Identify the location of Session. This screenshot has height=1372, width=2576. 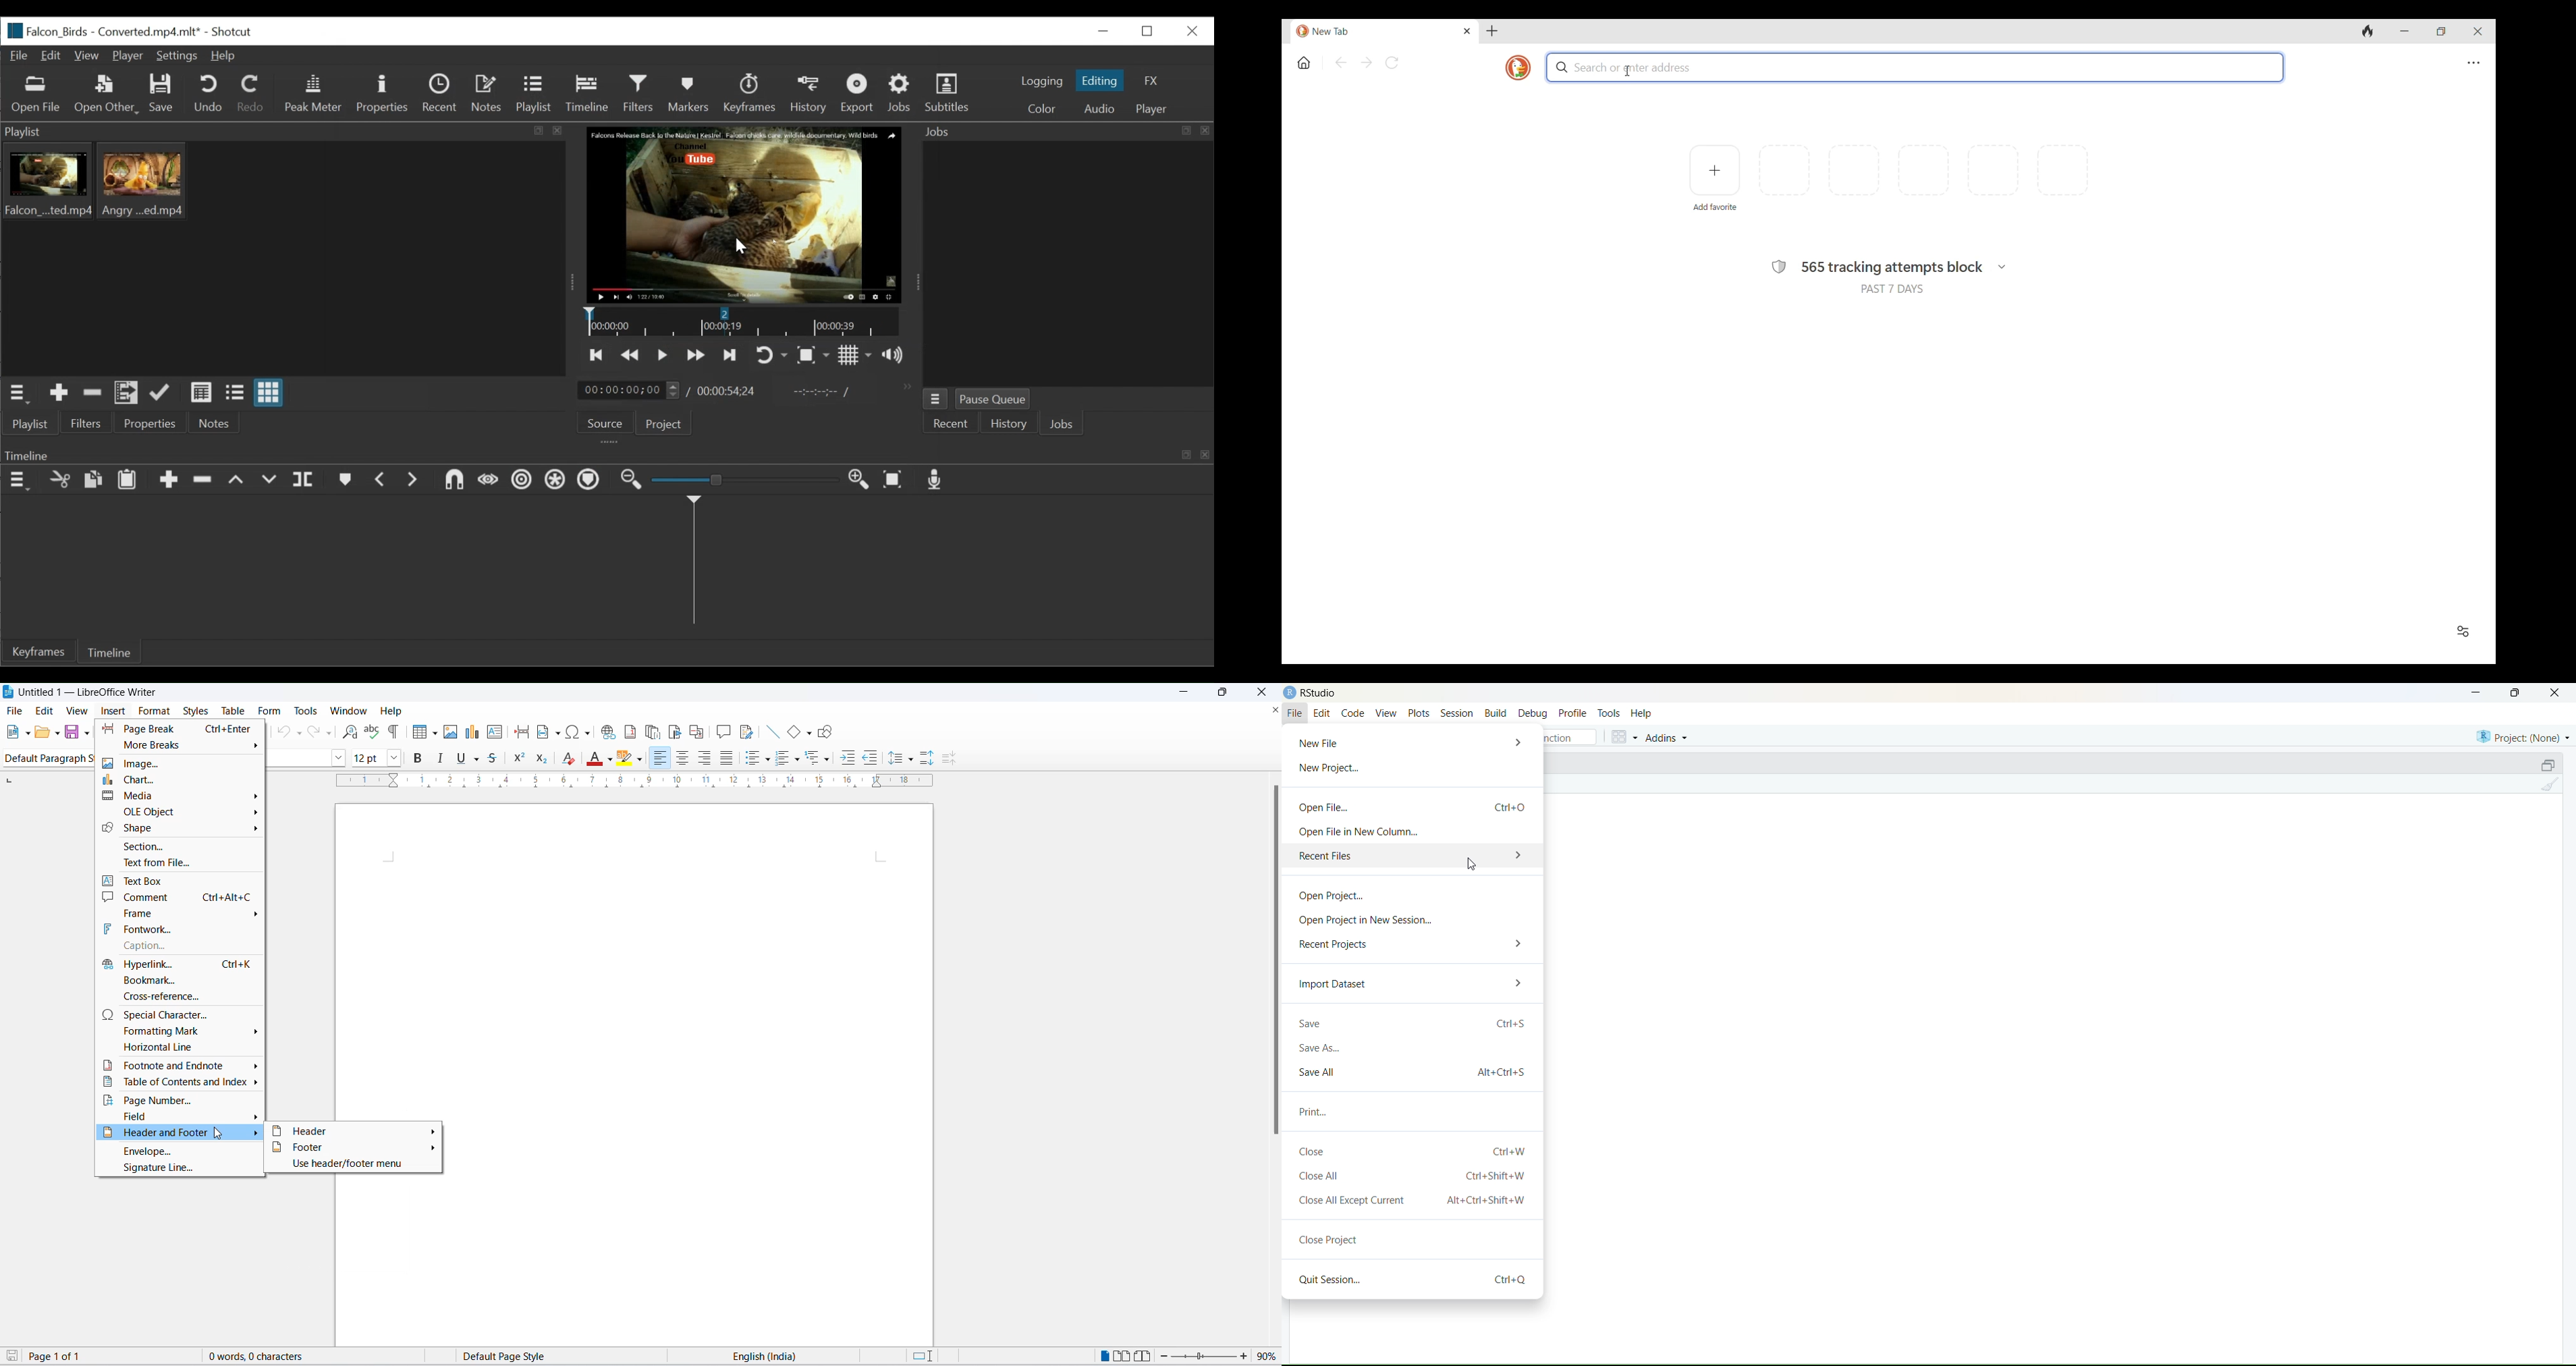
(1456, 712).